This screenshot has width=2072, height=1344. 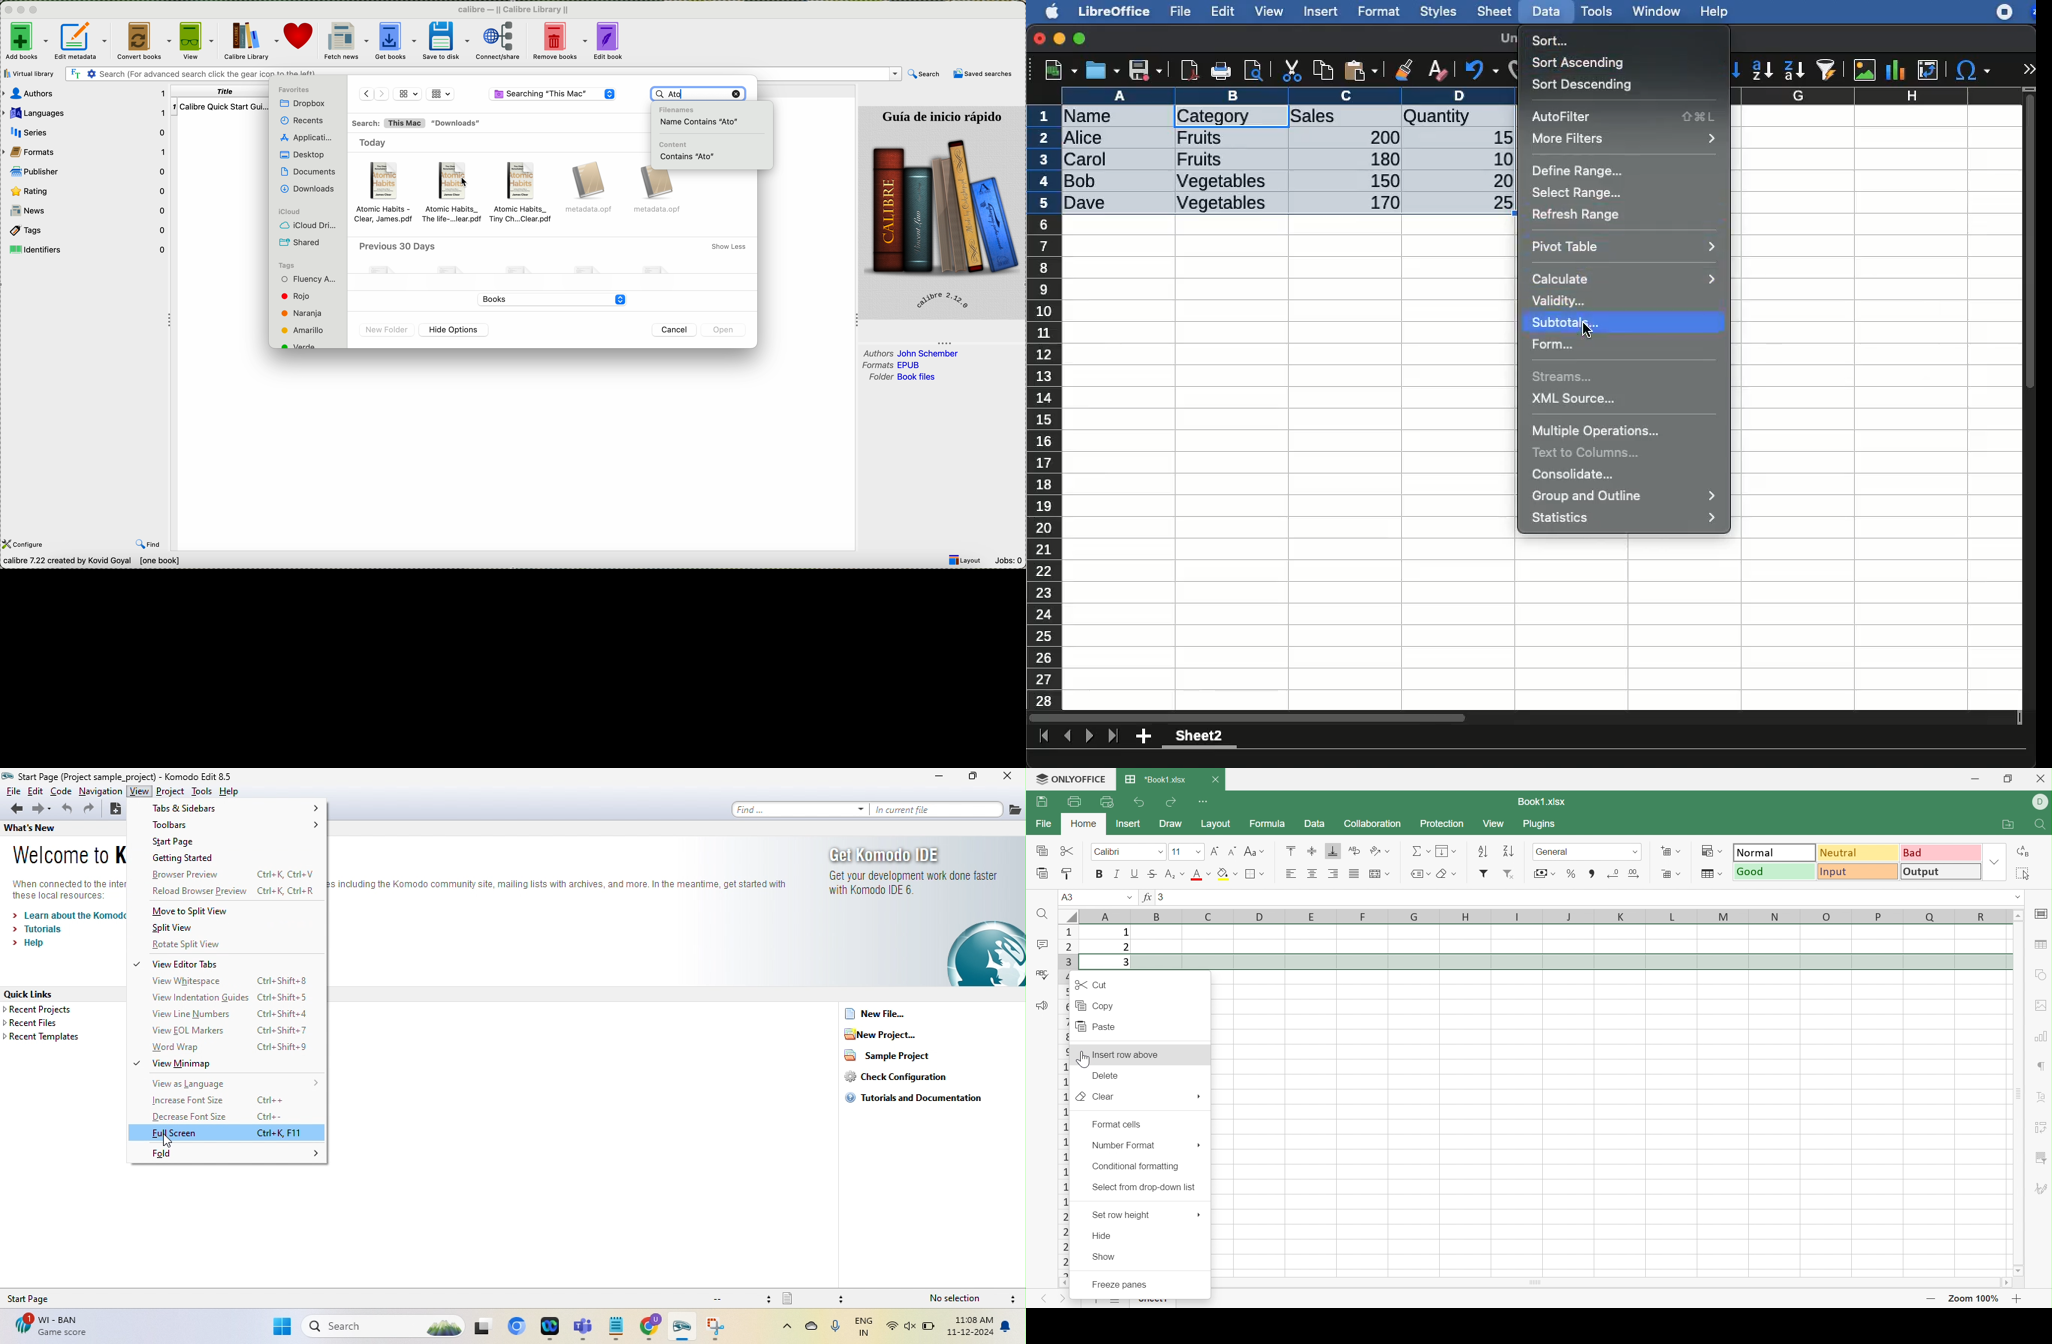 What do you see at coordinates (1289, 96) in the screenshot?
I see `column` at bounding box center [1289, 96].